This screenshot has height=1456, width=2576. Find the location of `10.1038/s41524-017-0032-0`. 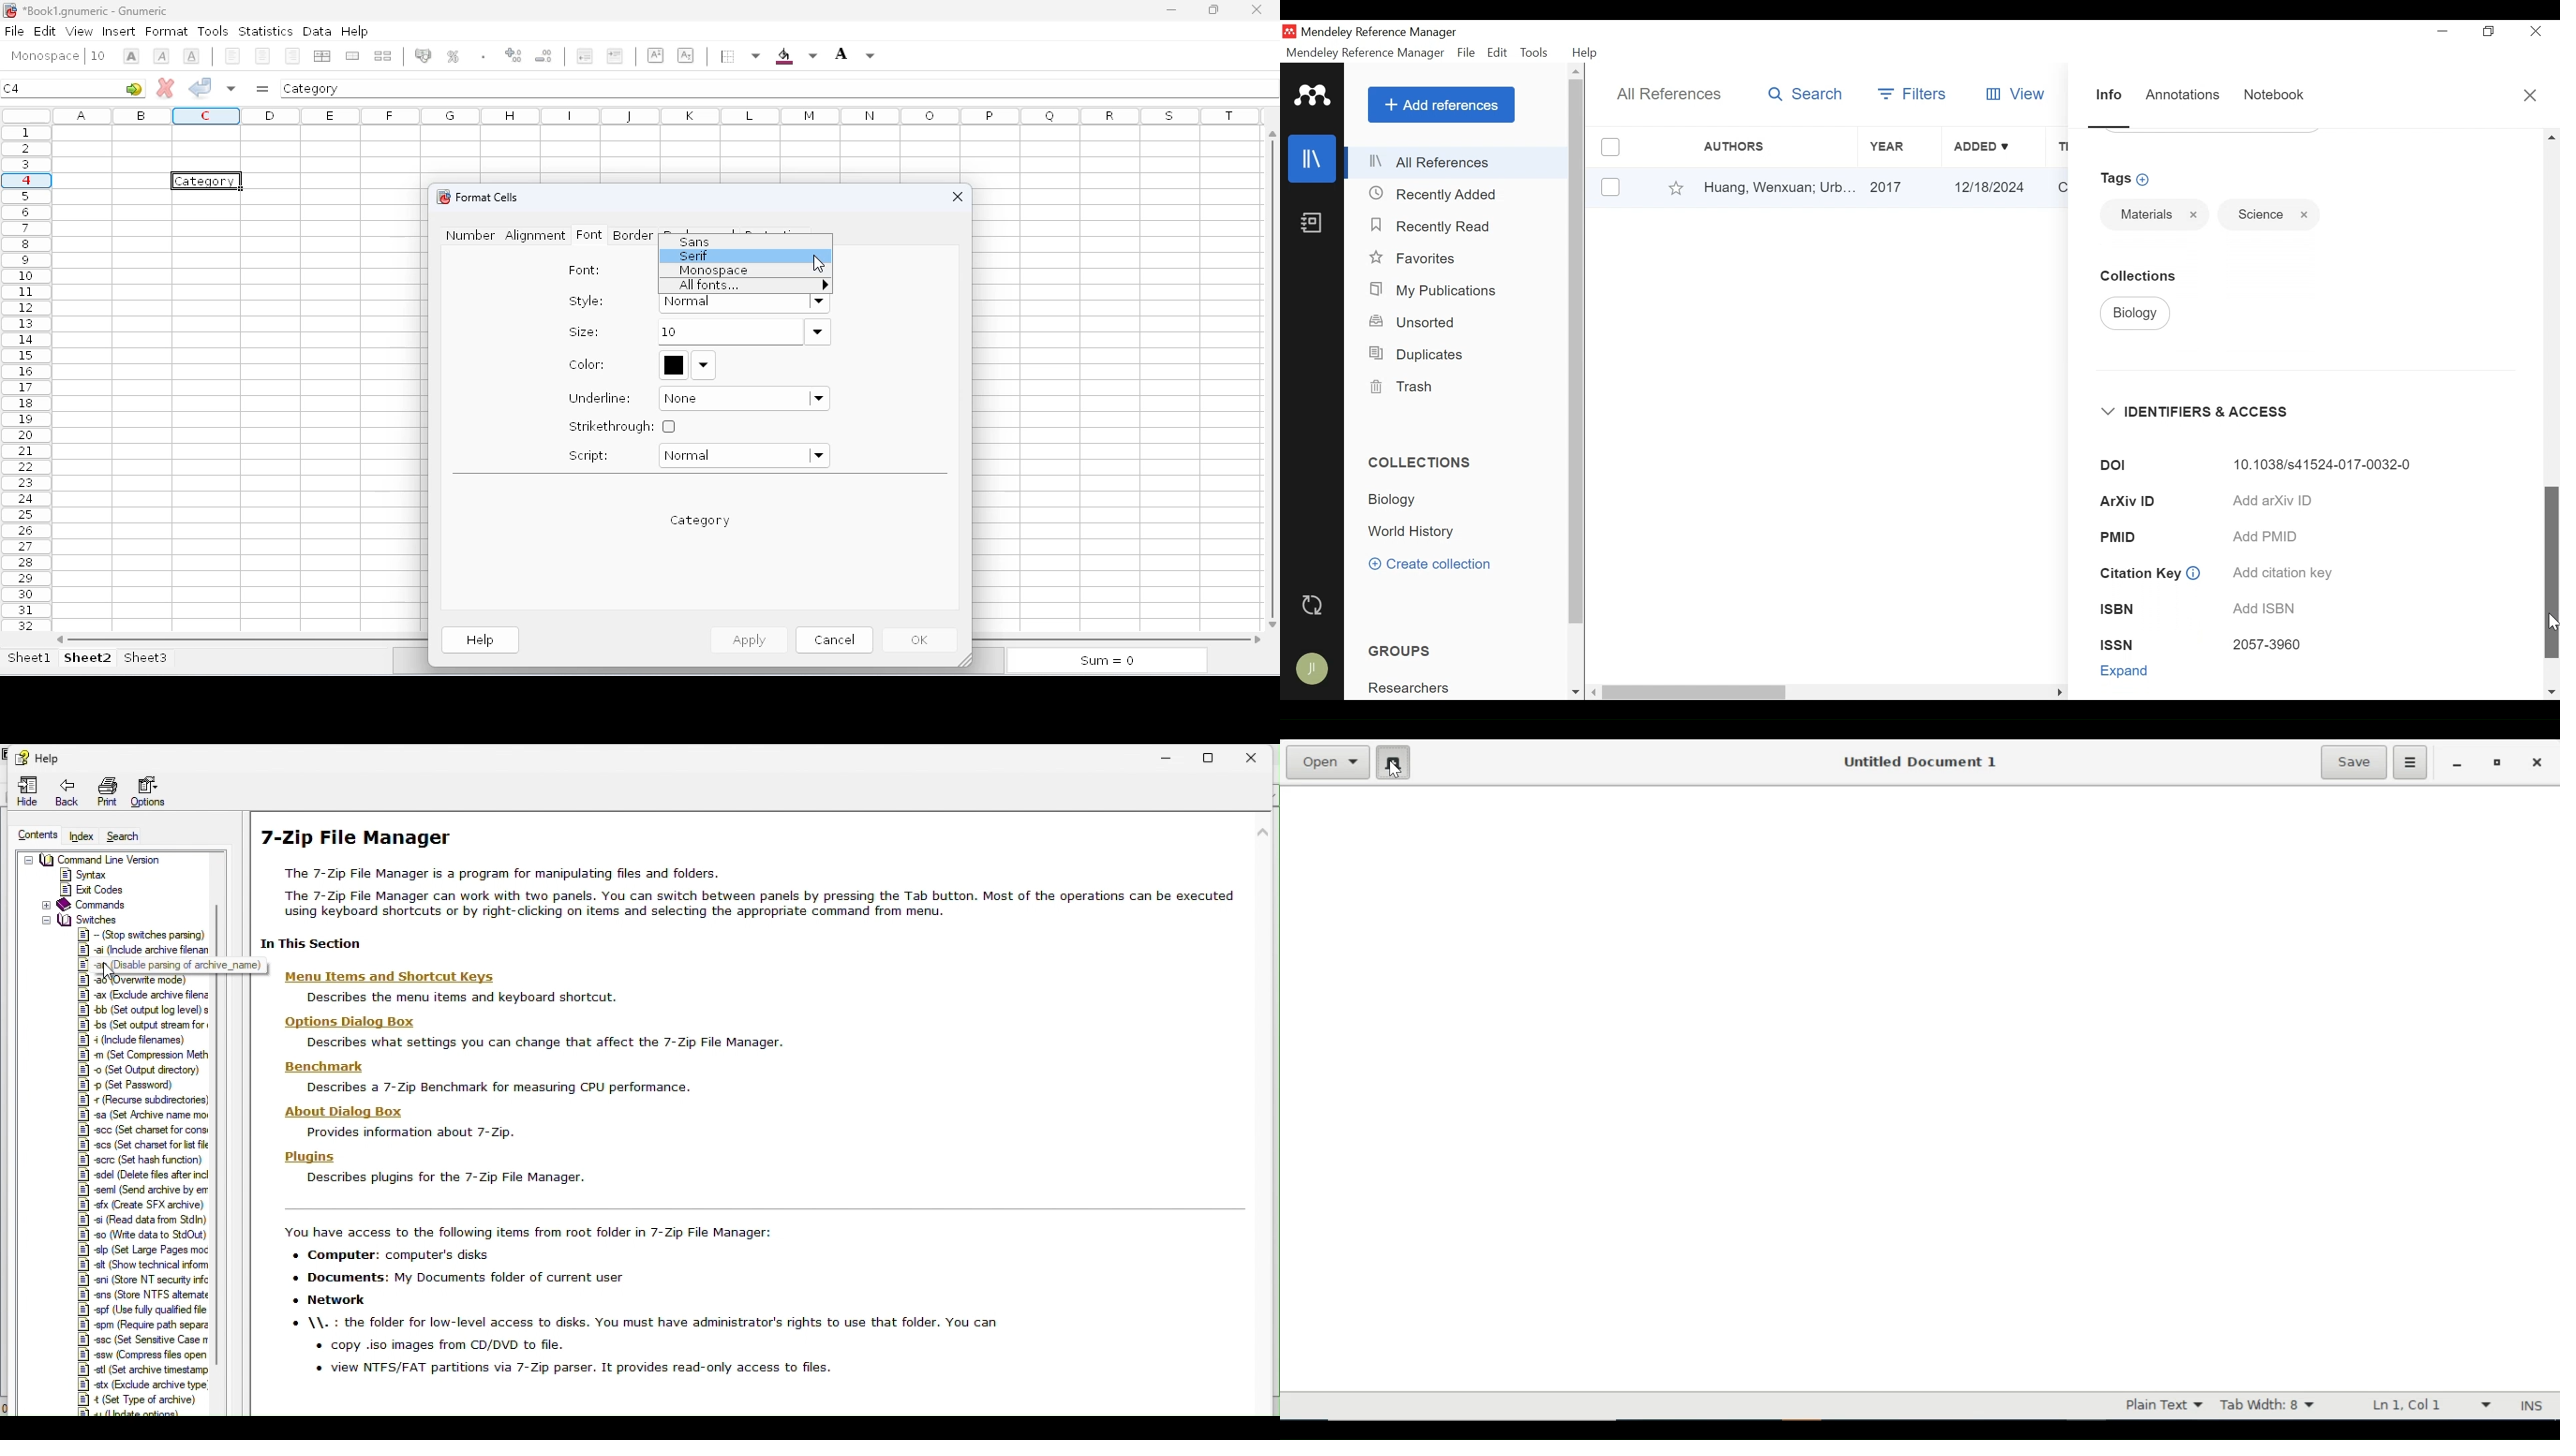

10.1038/s41524-017-0032-0 is located at coordinates (2325, 465).